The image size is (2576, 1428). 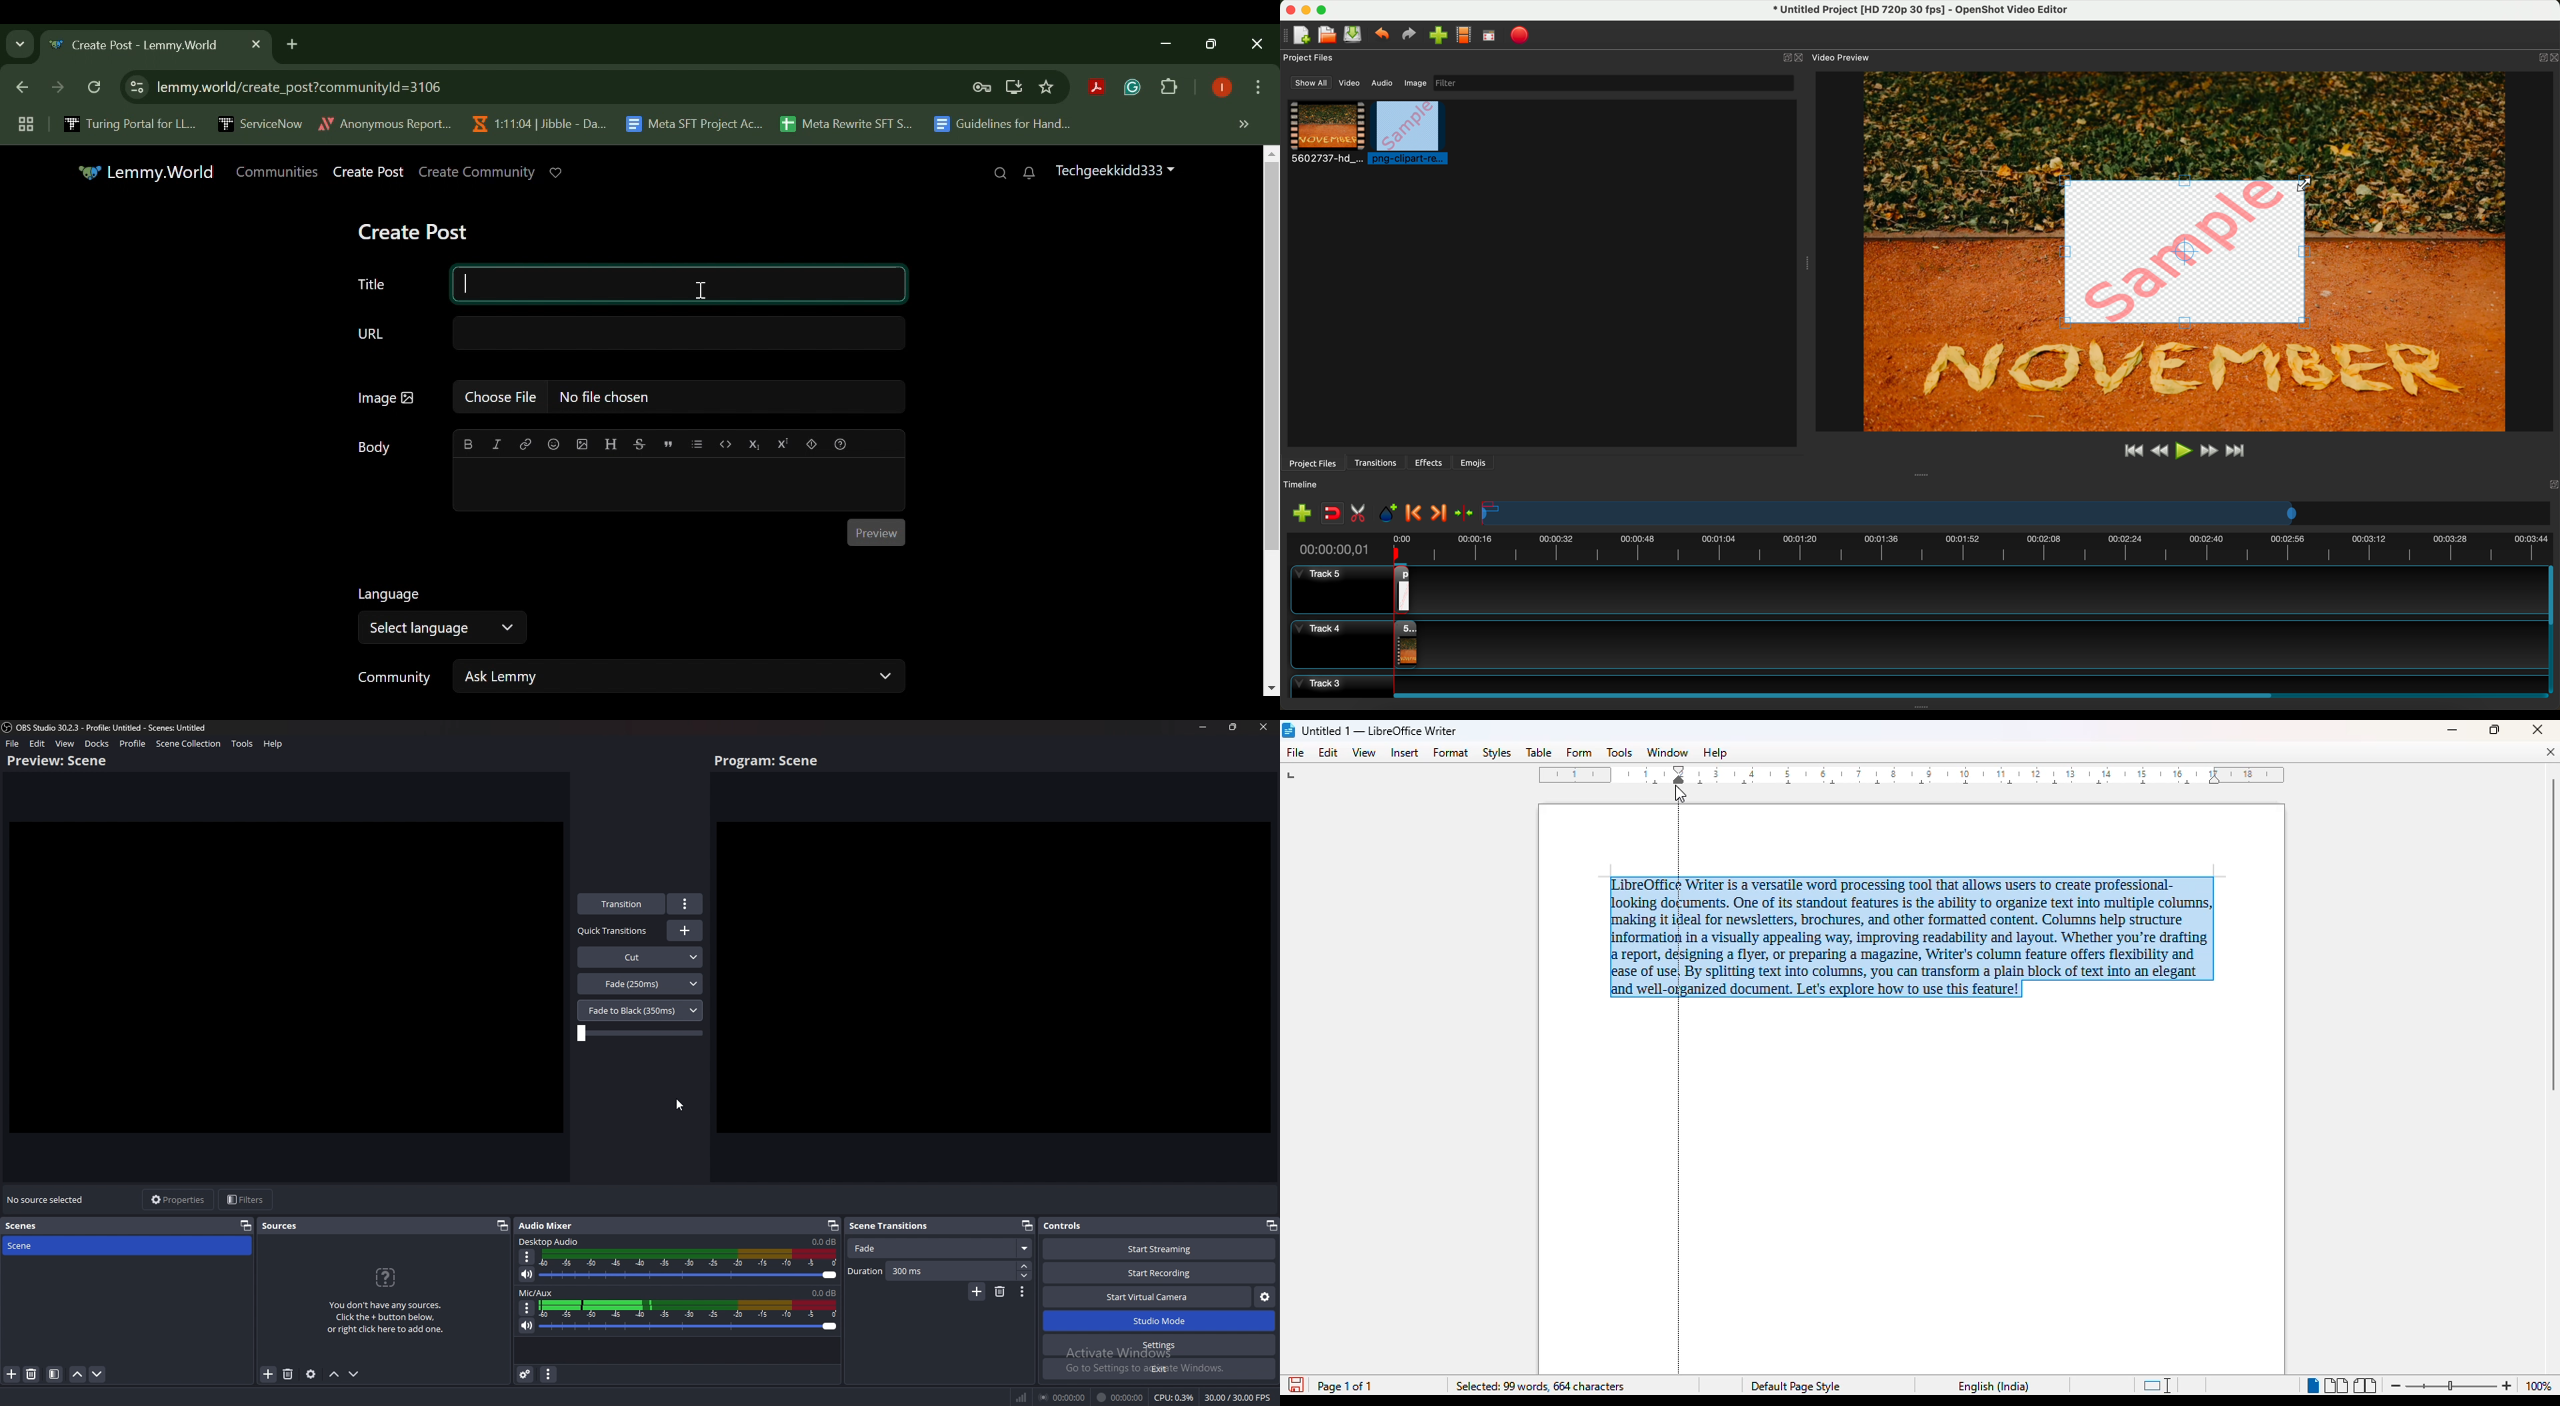 What do you see at coordinates (686, 904) in the screenshot?
I see `options` at bounding box center [686, 904].